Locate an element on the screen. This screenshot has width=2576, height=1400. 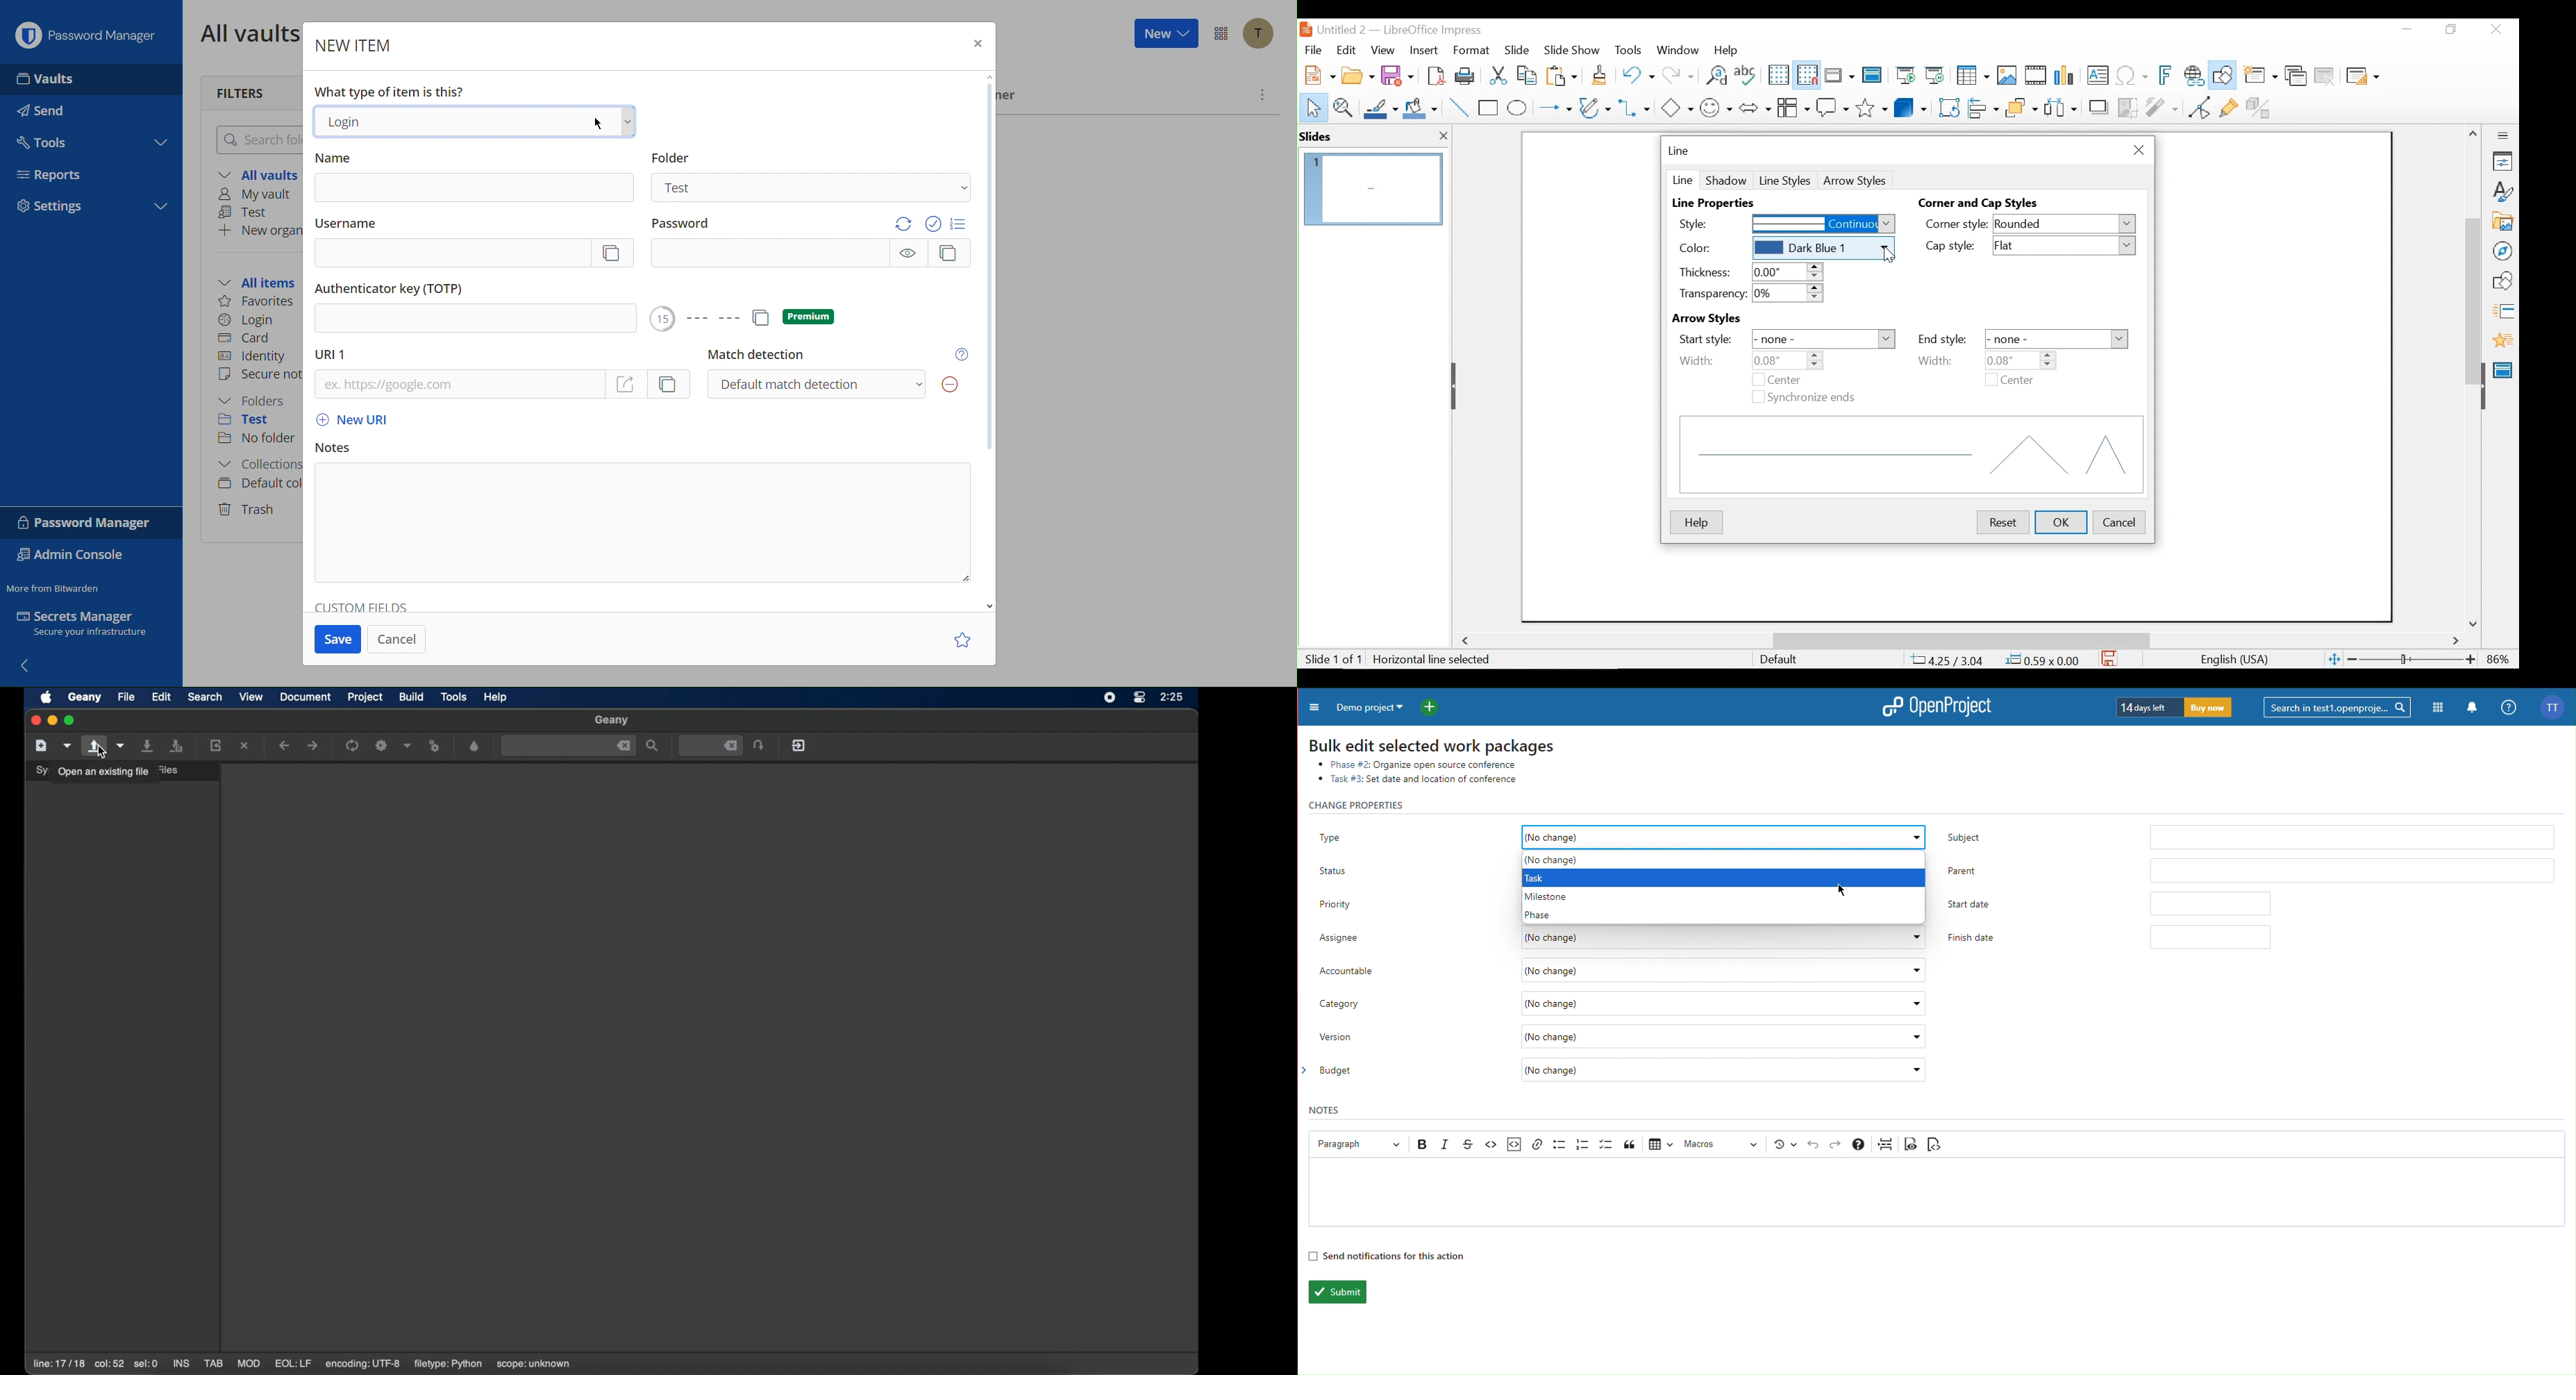
time is located at coordinates (1173, 696).